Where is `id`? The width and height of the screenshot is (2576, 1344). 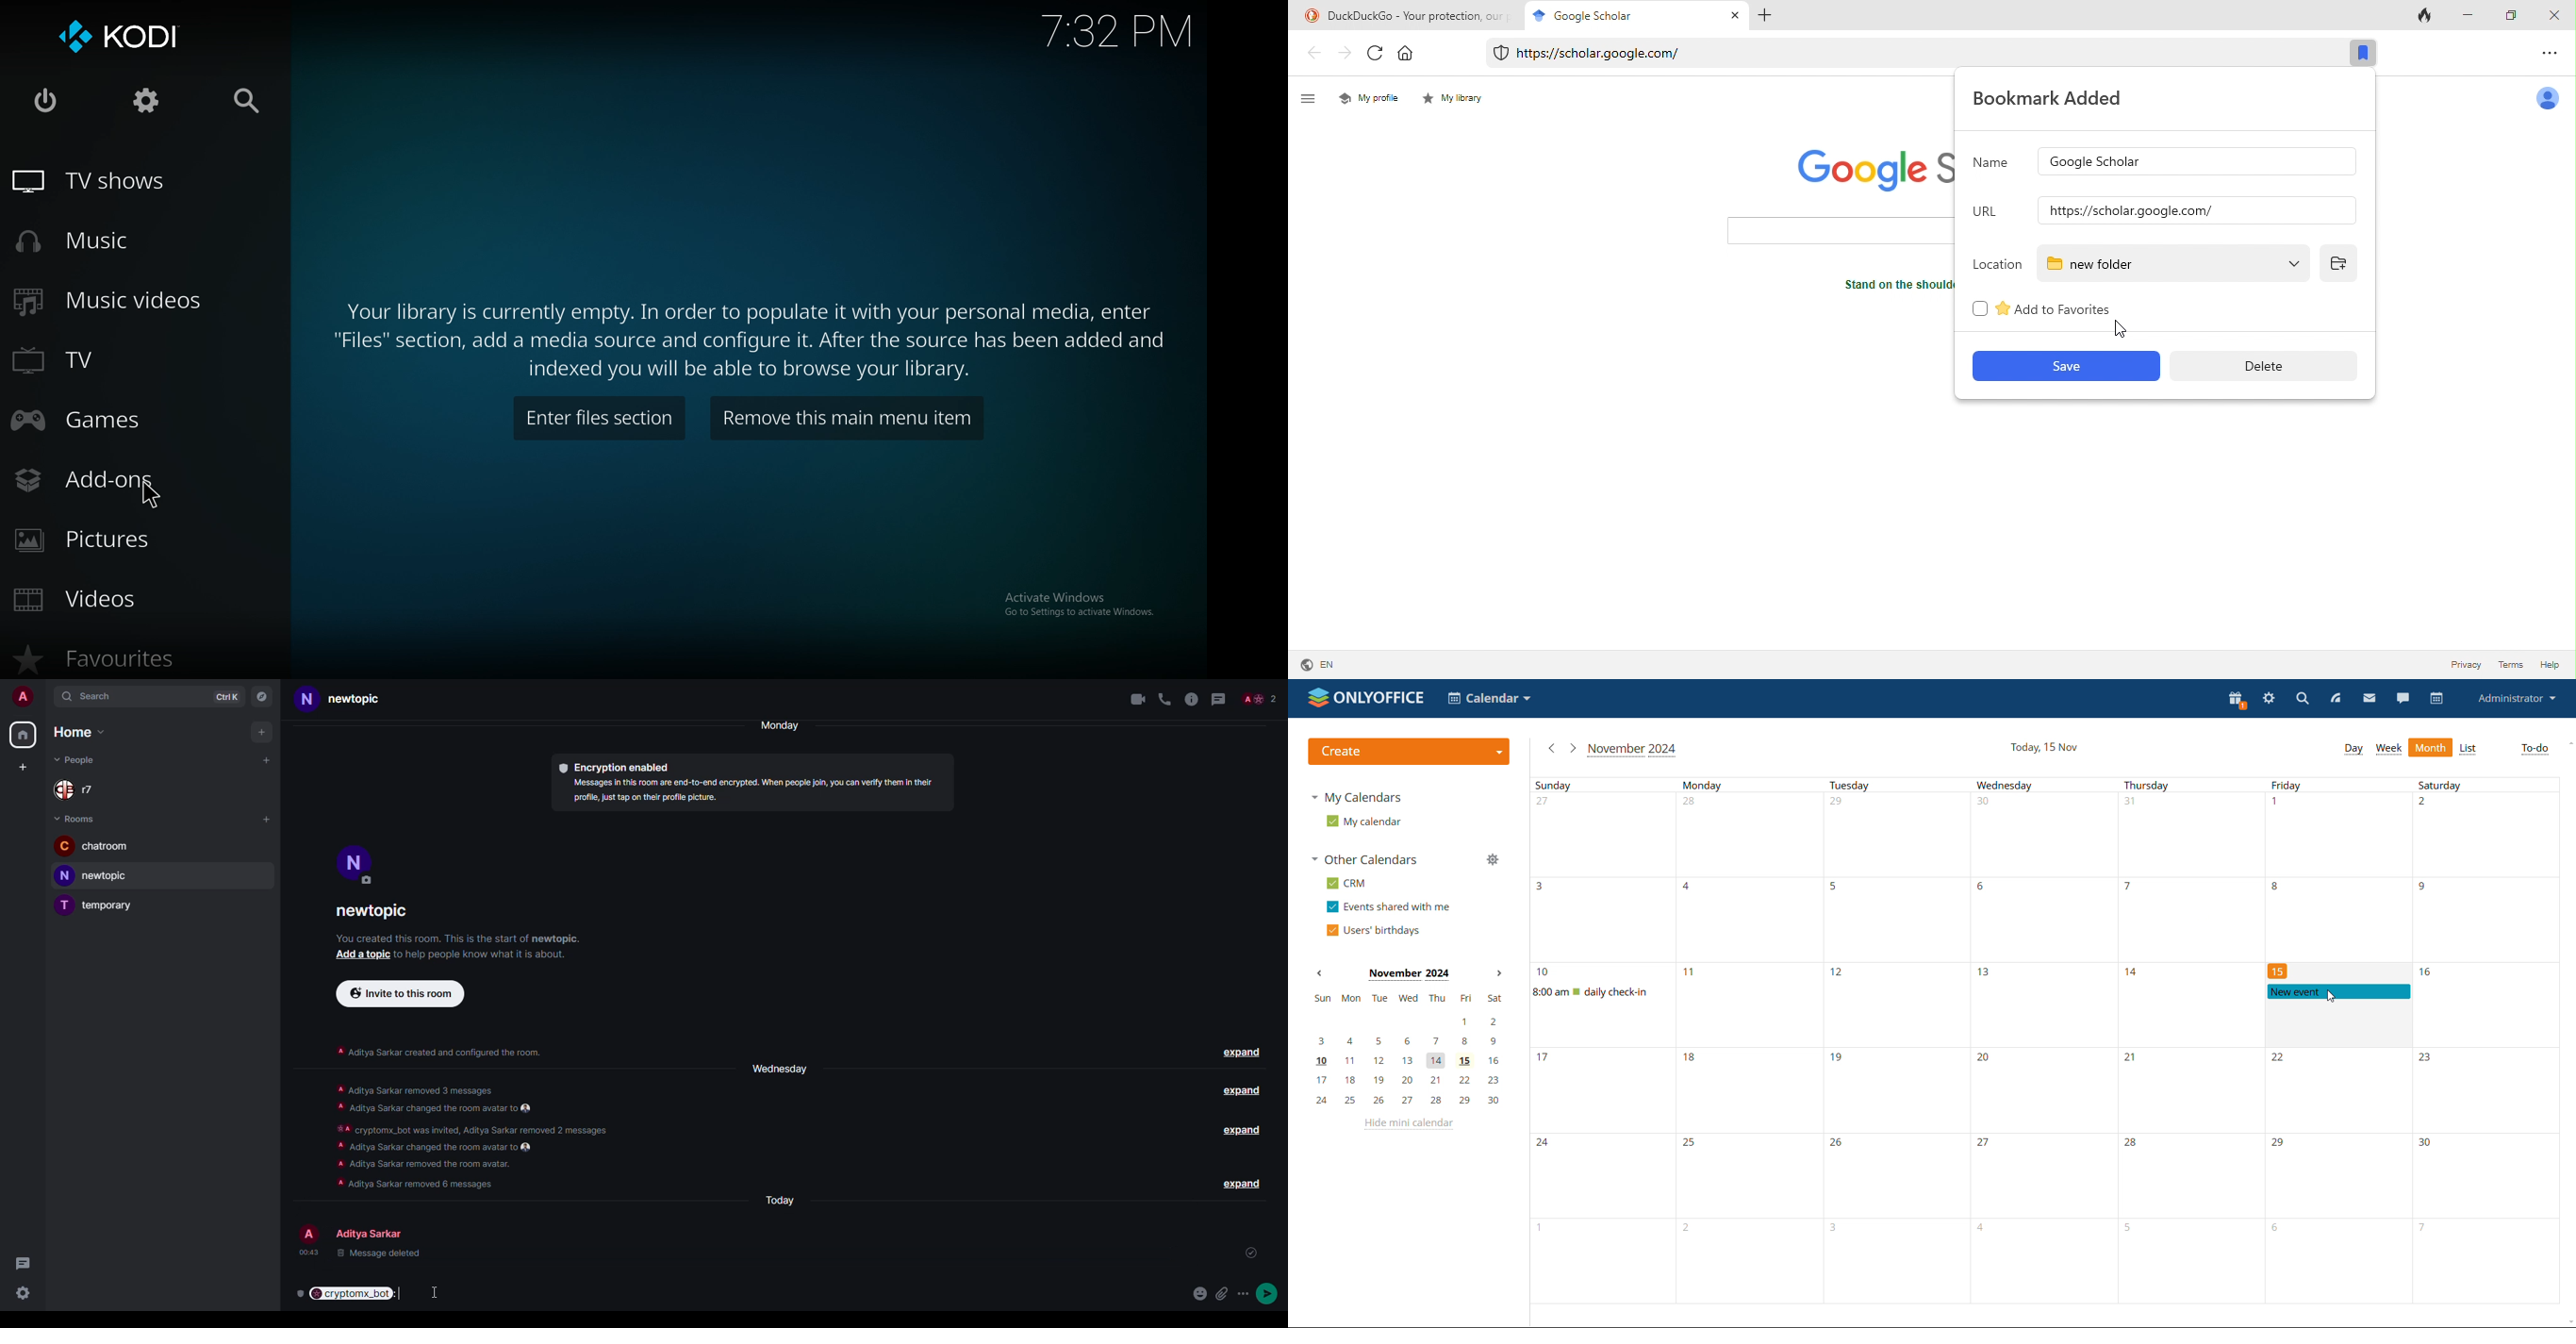 id is located at coordinates (1104, 1256).